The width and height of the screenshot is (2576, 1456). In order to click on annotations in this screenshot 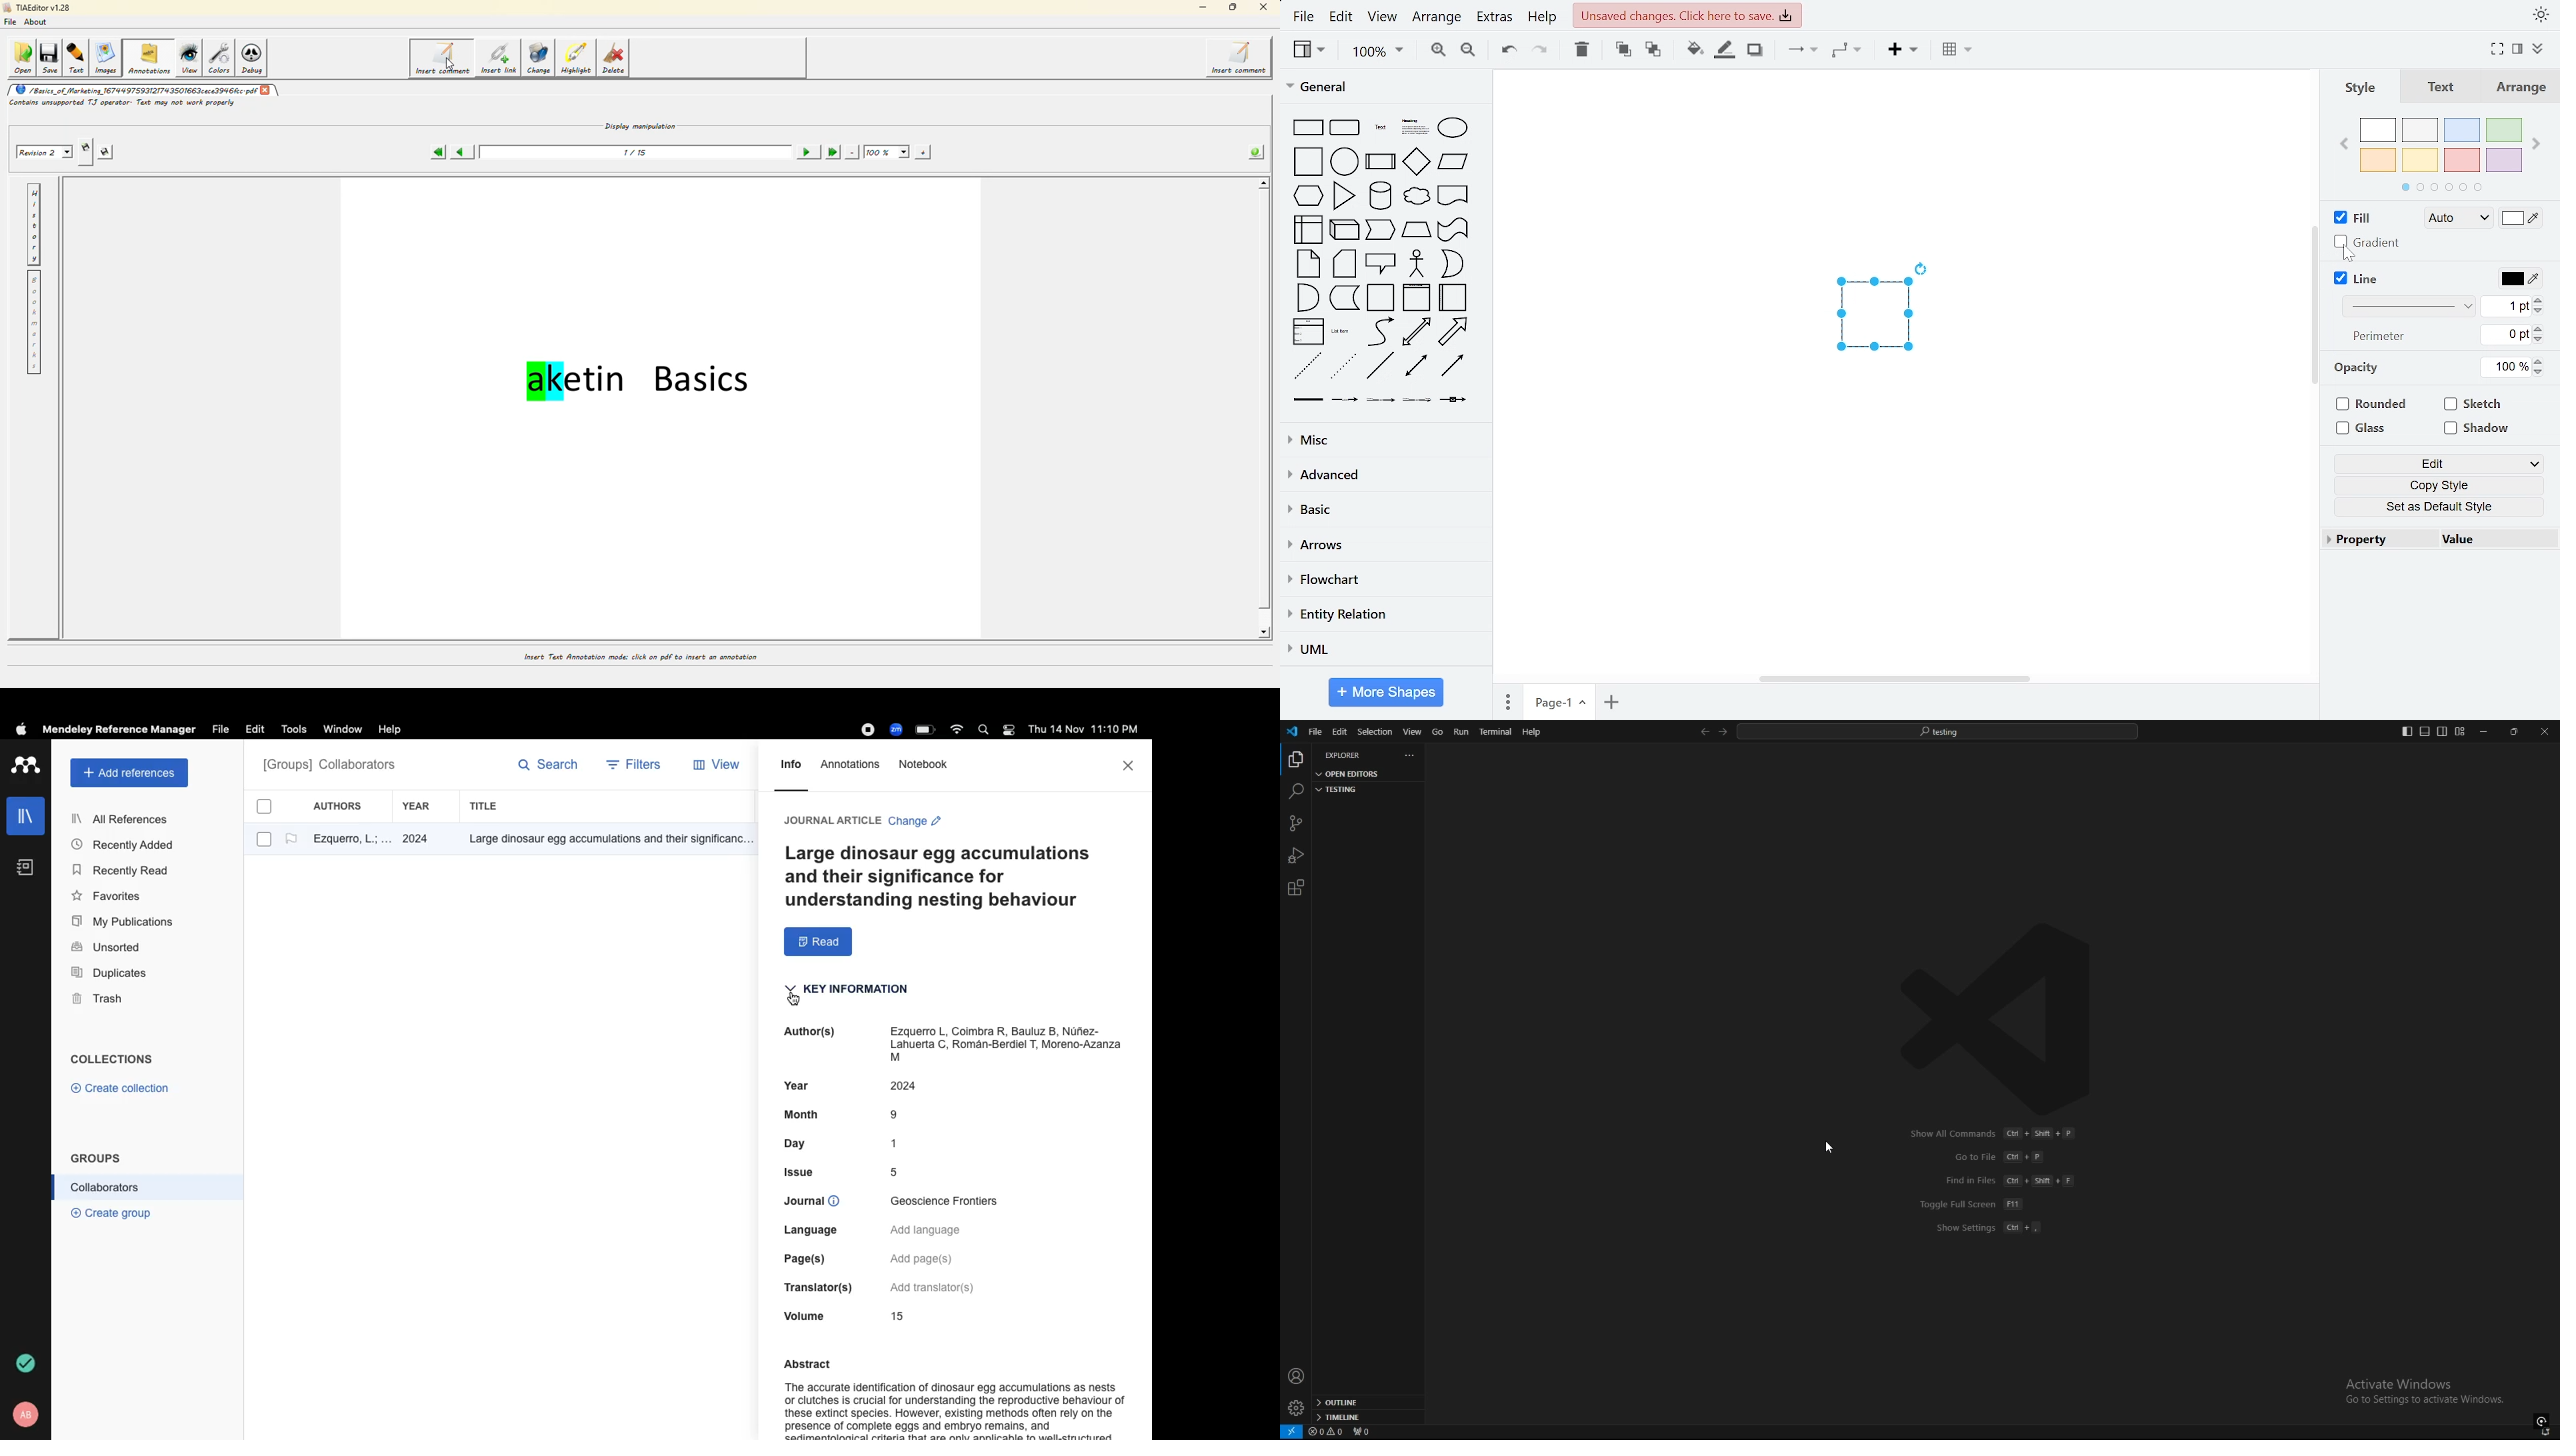, I will do `click(854, 764)`.